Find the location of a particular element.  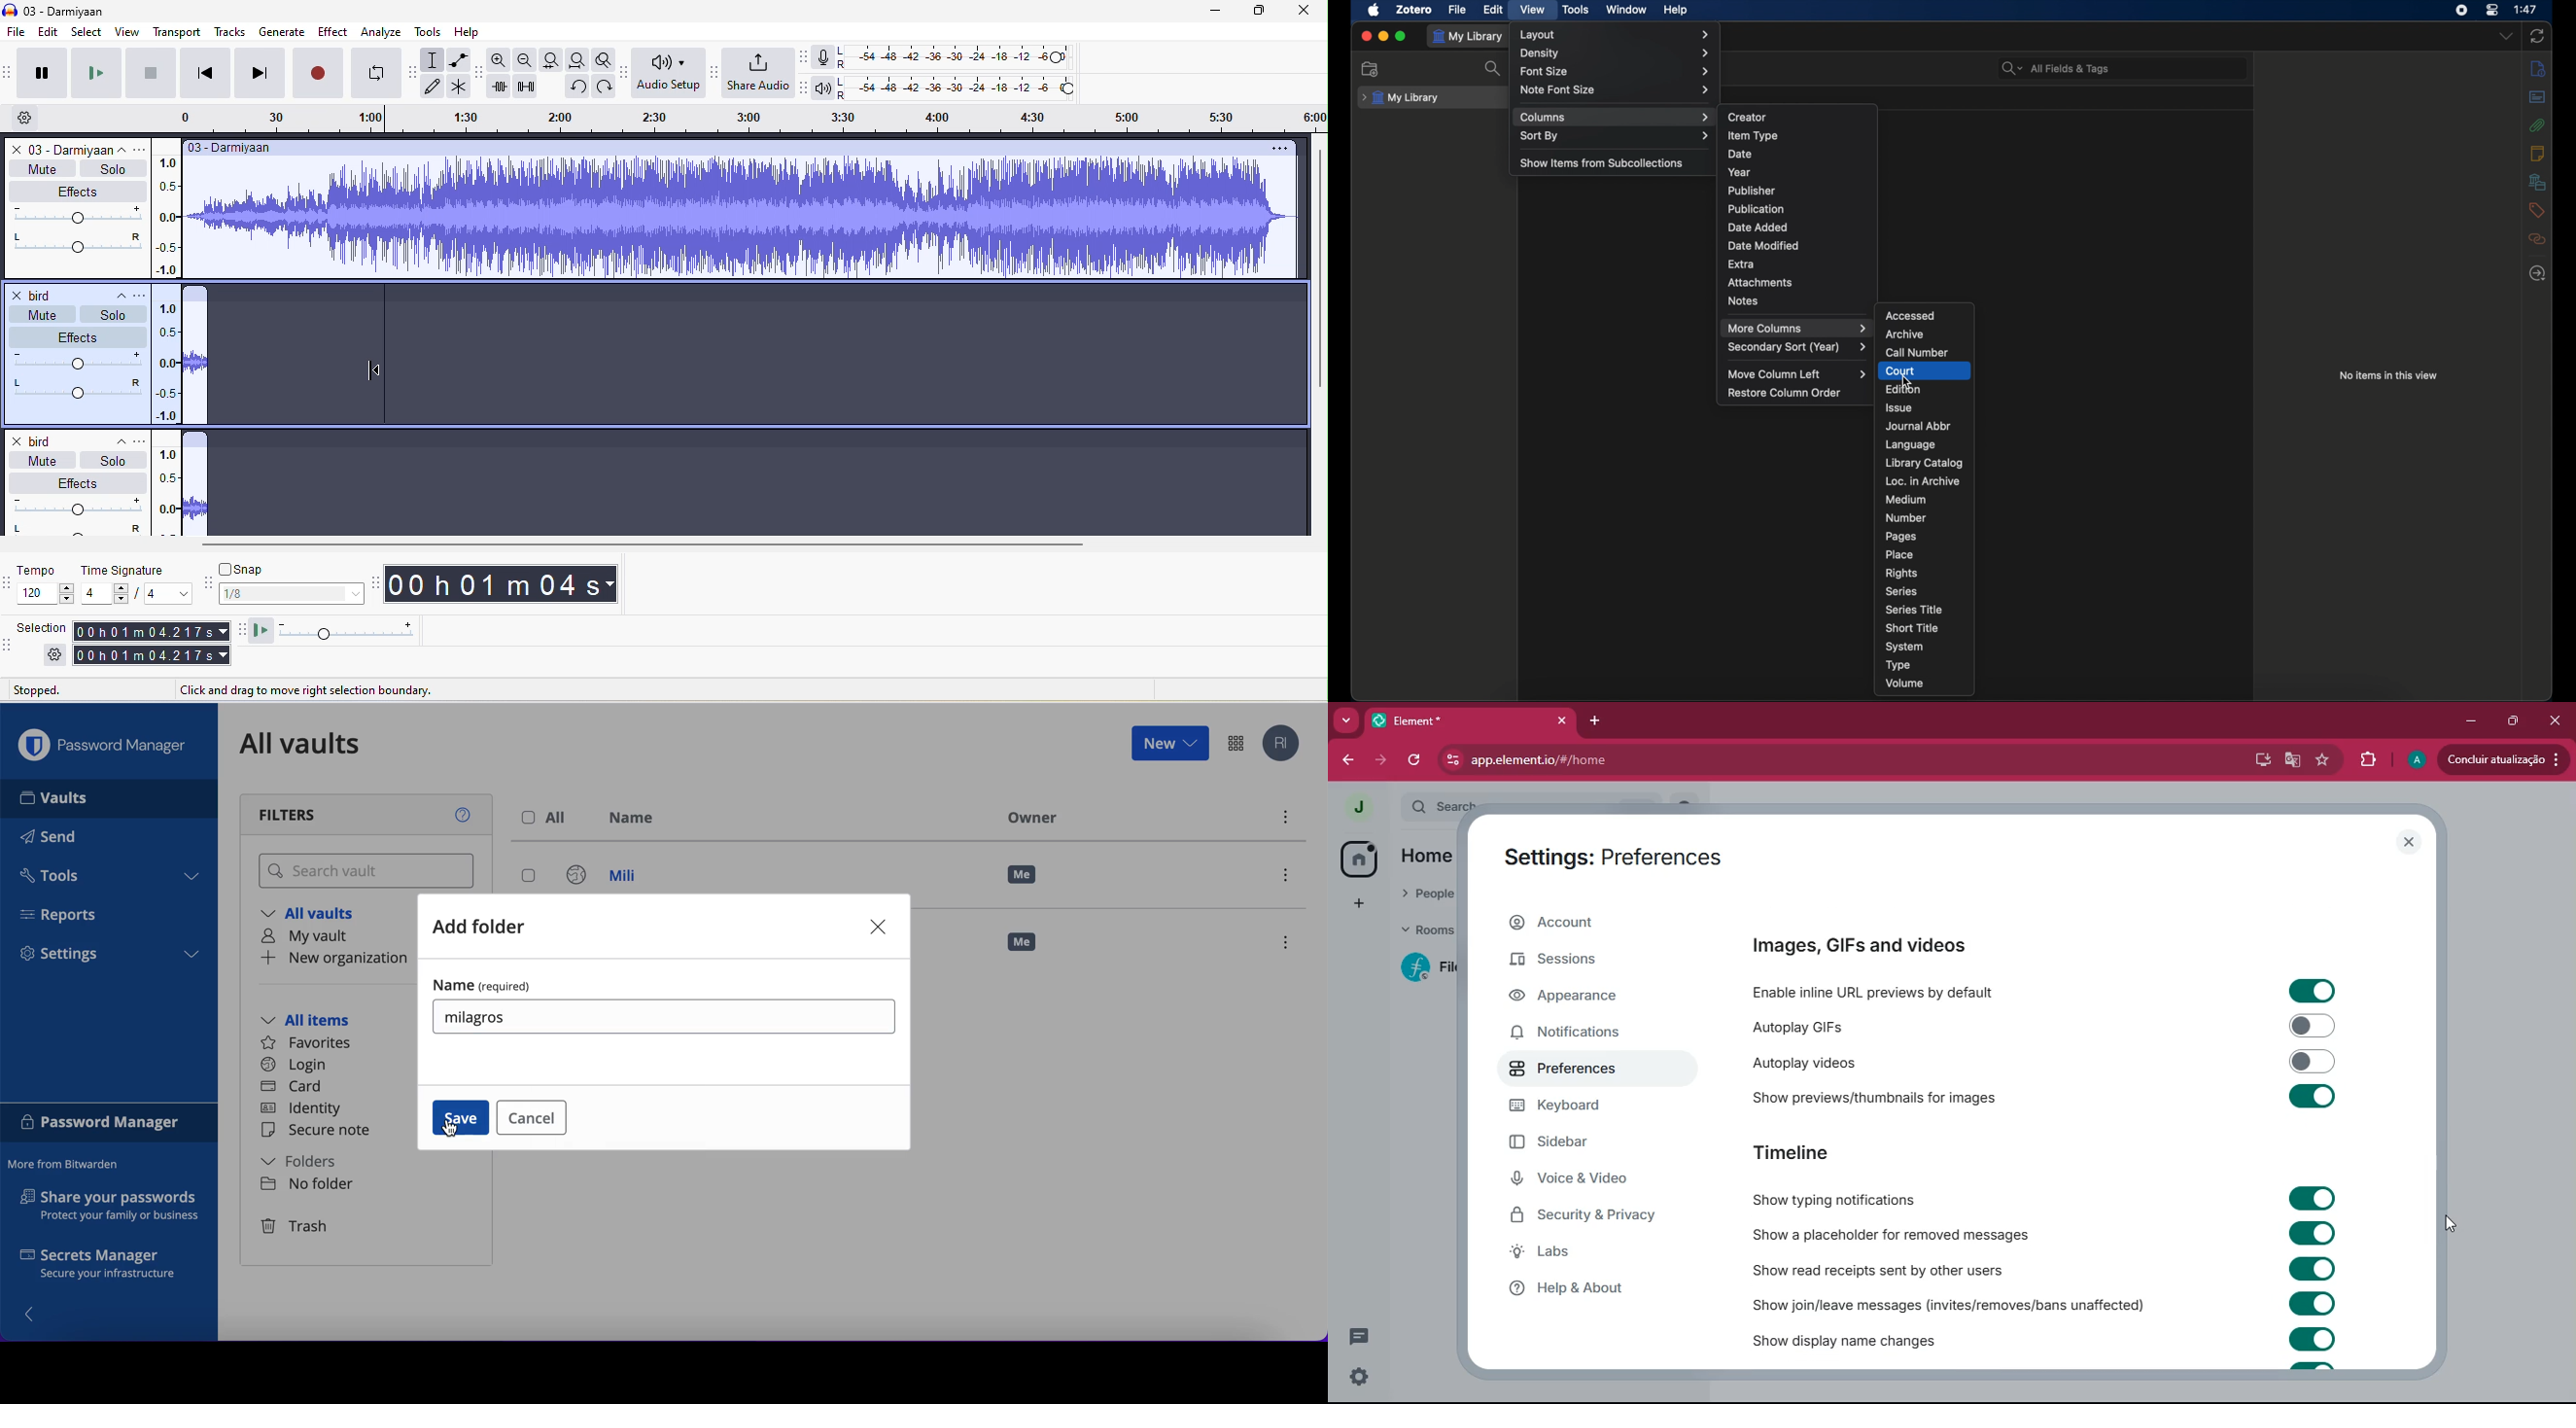

autoplay videos is located at coordinates (1903, 1060).